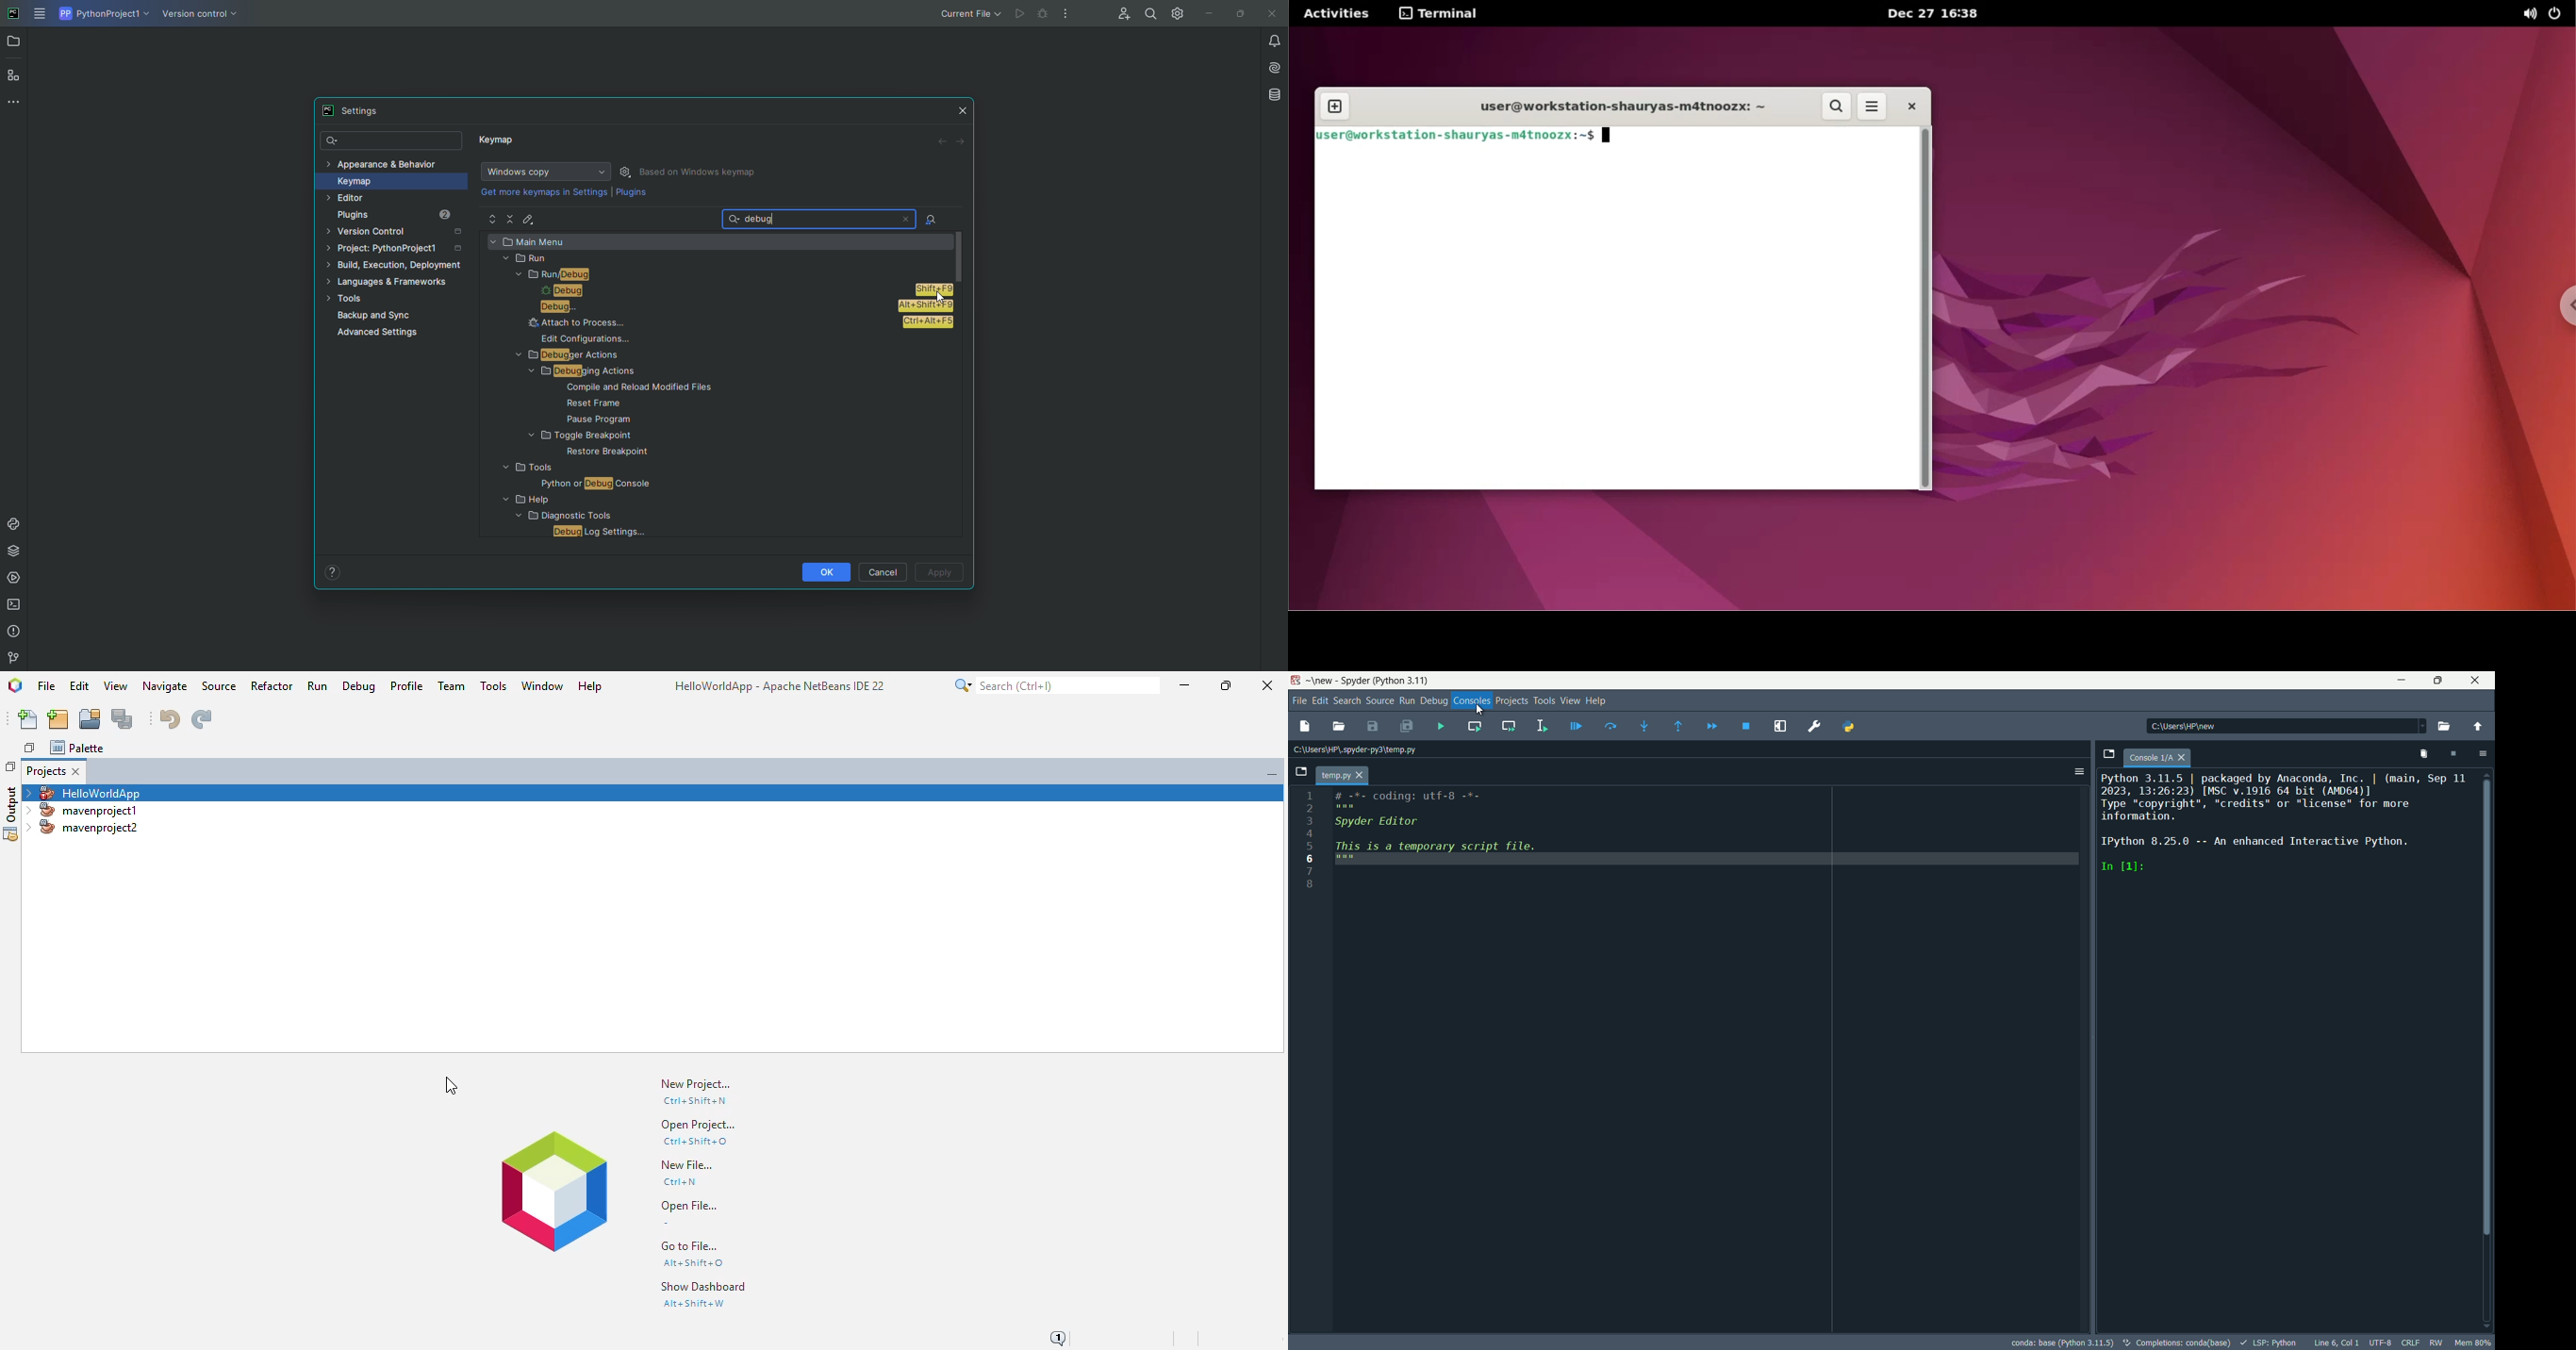 The height and width of the screenshot is (1372, 2576). I want to click on app icon, so click(1297, 680).